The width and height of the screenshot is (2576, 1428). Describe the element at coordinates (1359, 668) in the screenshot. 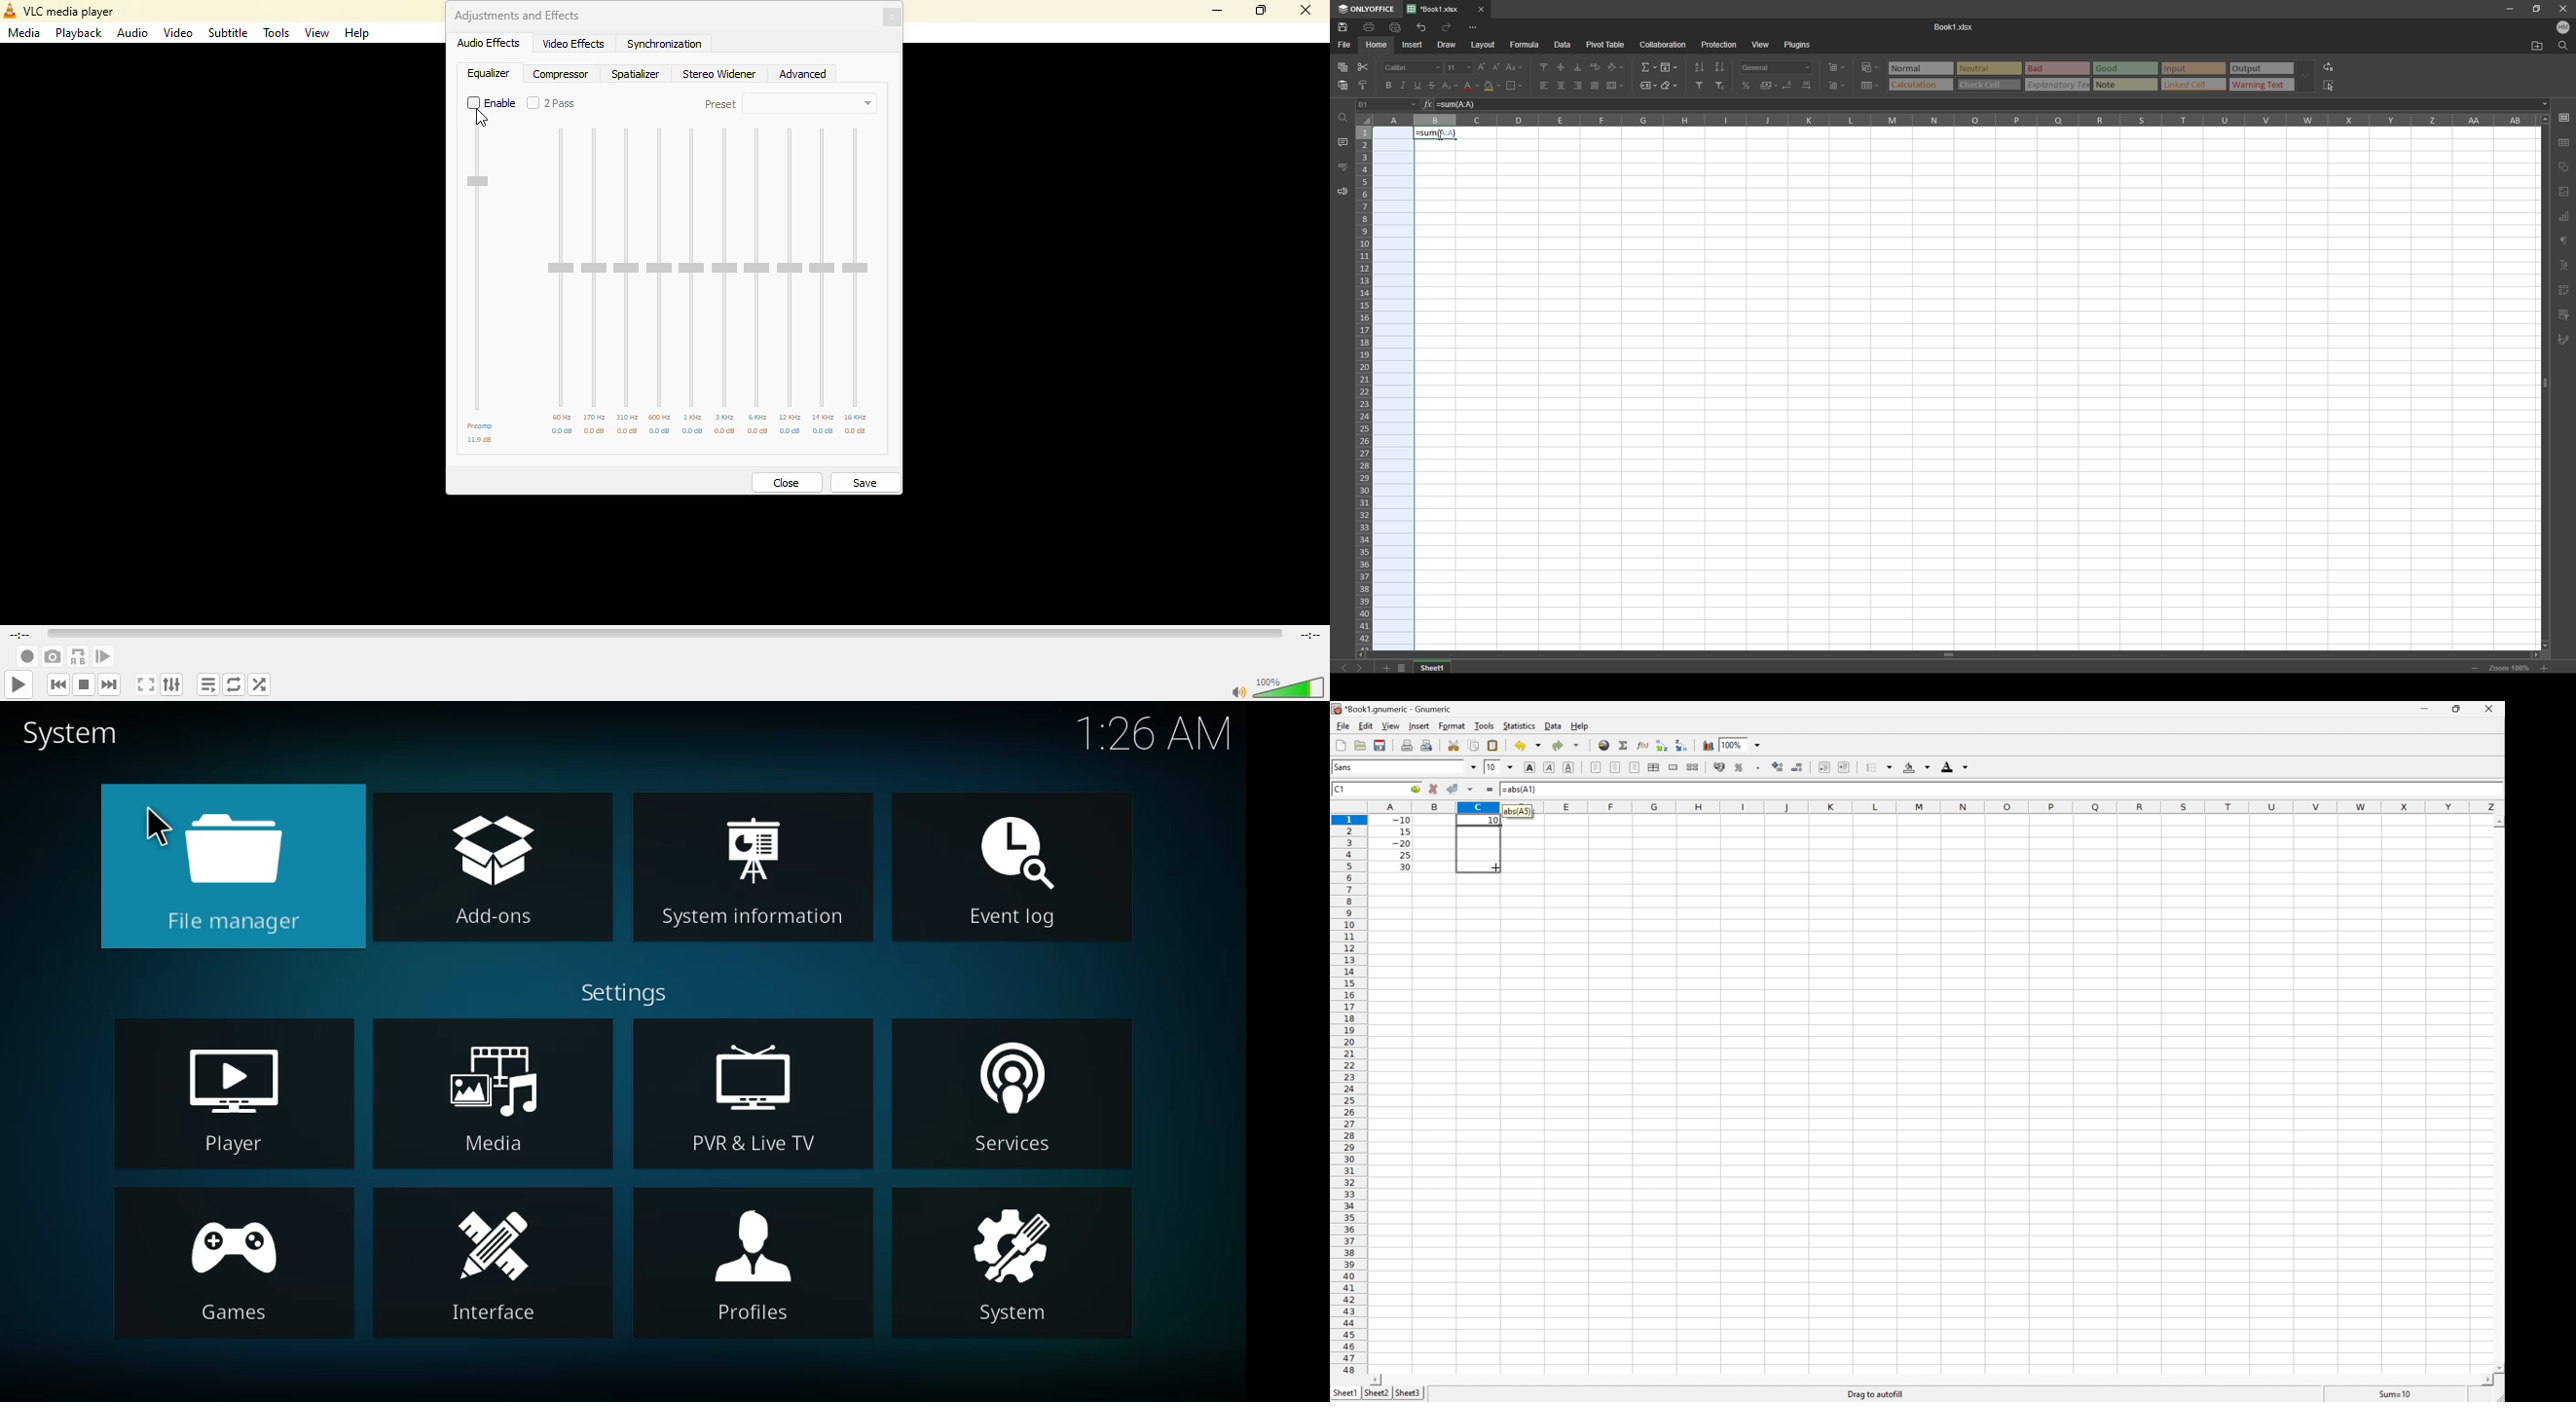

I see `next` at that location.